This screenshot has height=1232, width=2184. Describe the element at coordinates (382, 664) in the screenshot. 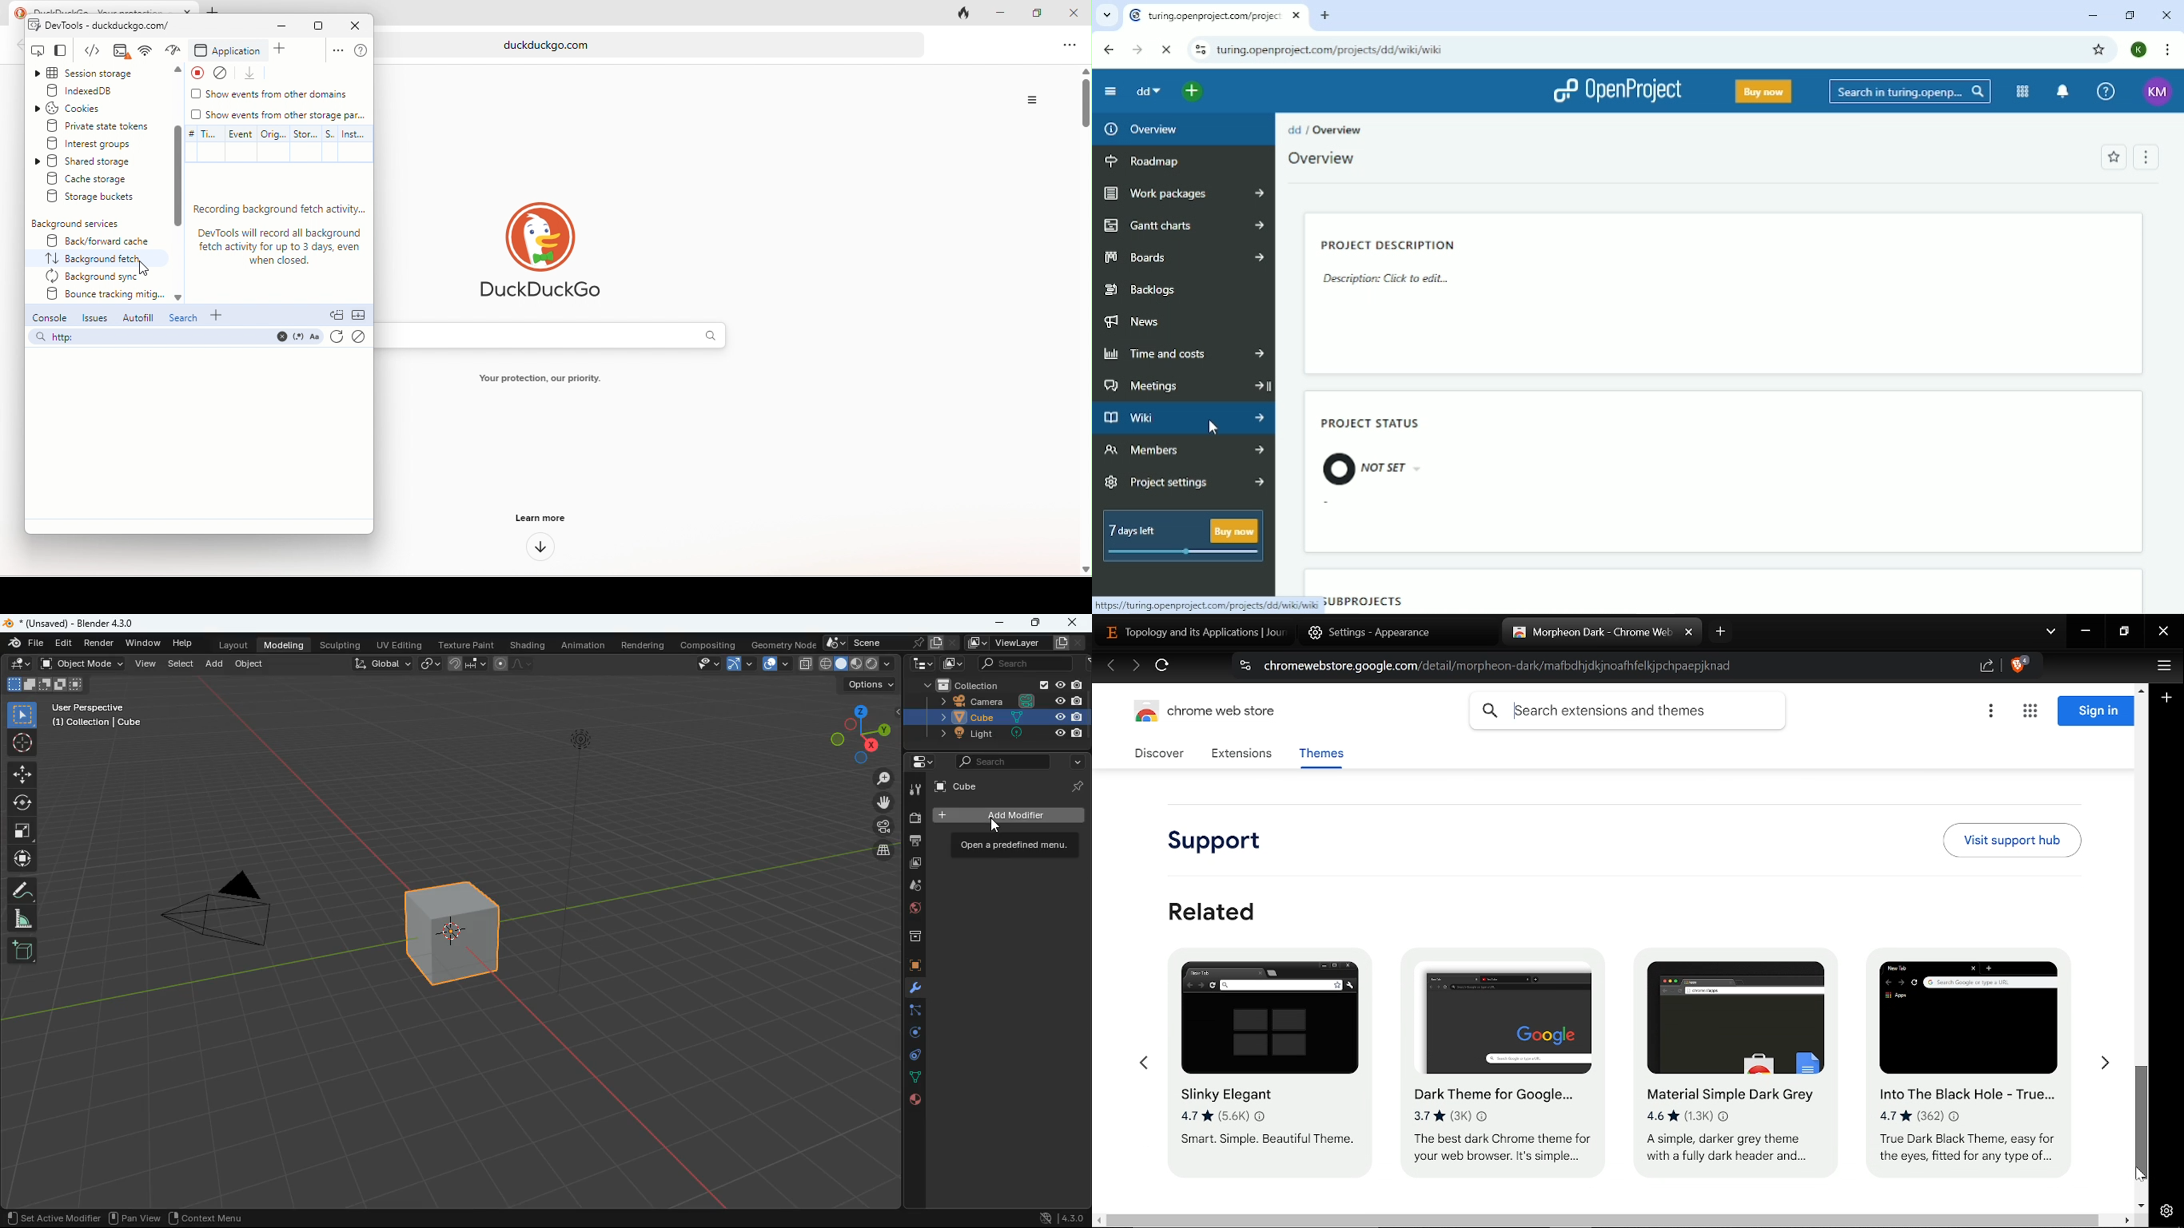

I see `global` at that location.